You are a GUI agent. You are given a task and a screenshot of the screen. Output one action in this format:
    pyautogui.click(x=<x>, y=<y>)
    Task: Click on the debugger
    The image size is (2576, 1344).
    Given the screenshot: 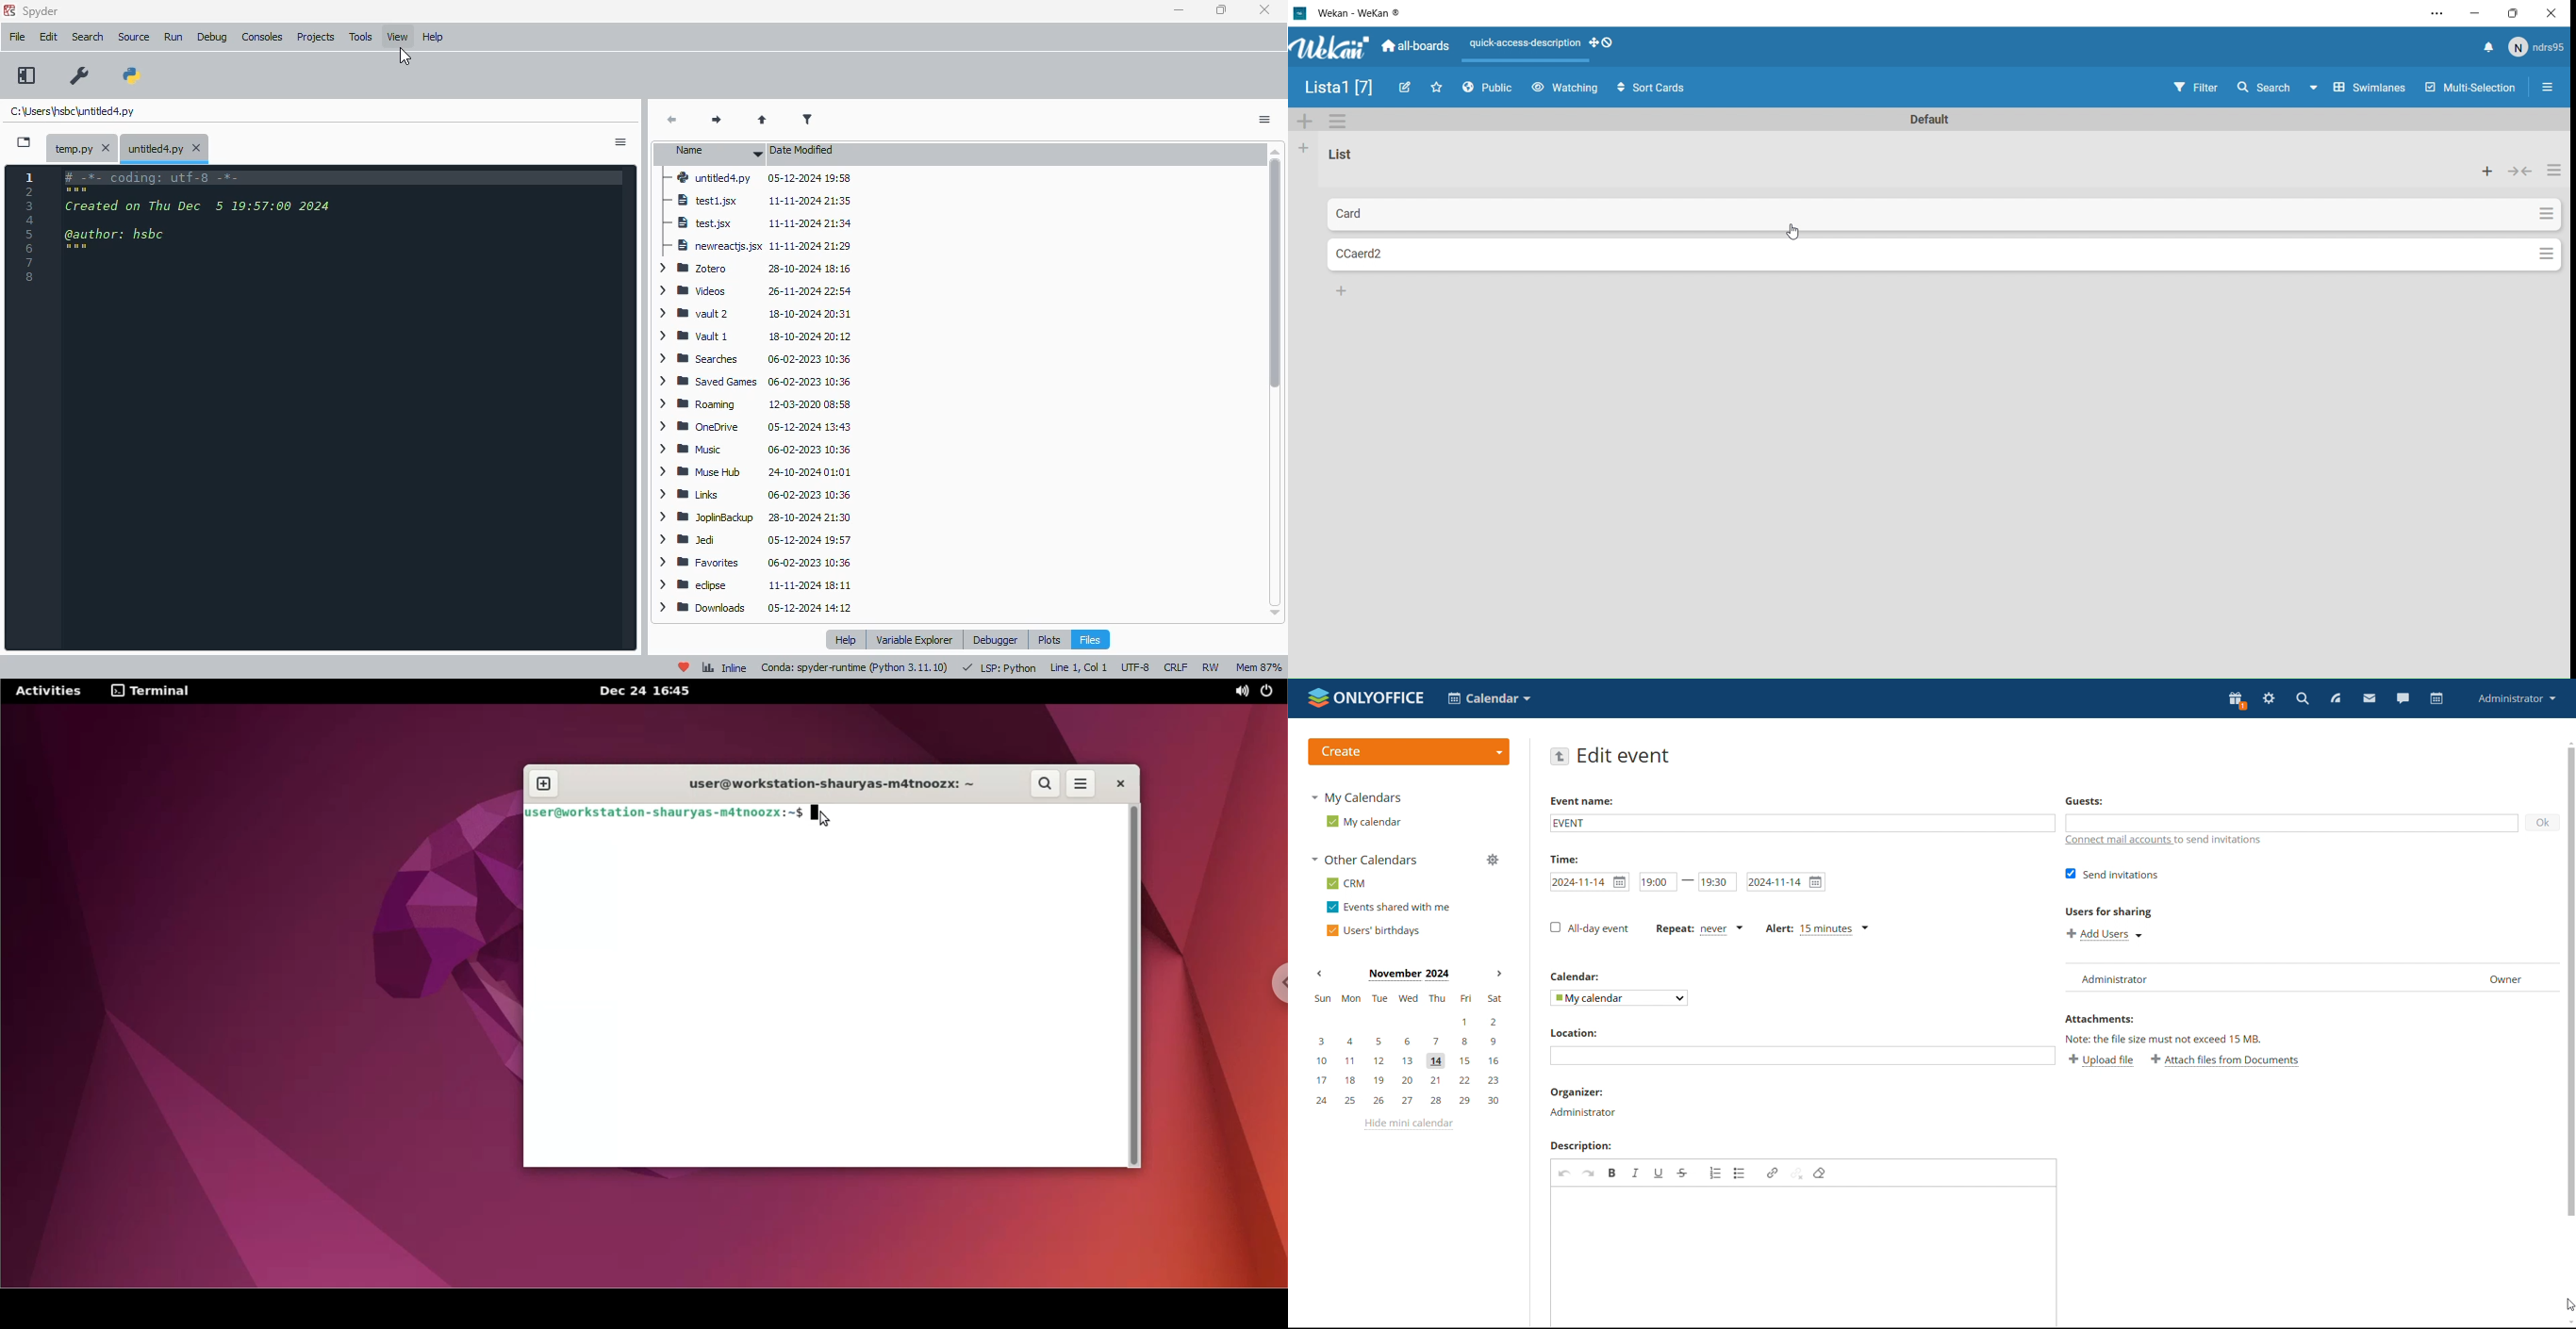 What is the action you would take?
    pyautogui.click(x=995, y=640)
    